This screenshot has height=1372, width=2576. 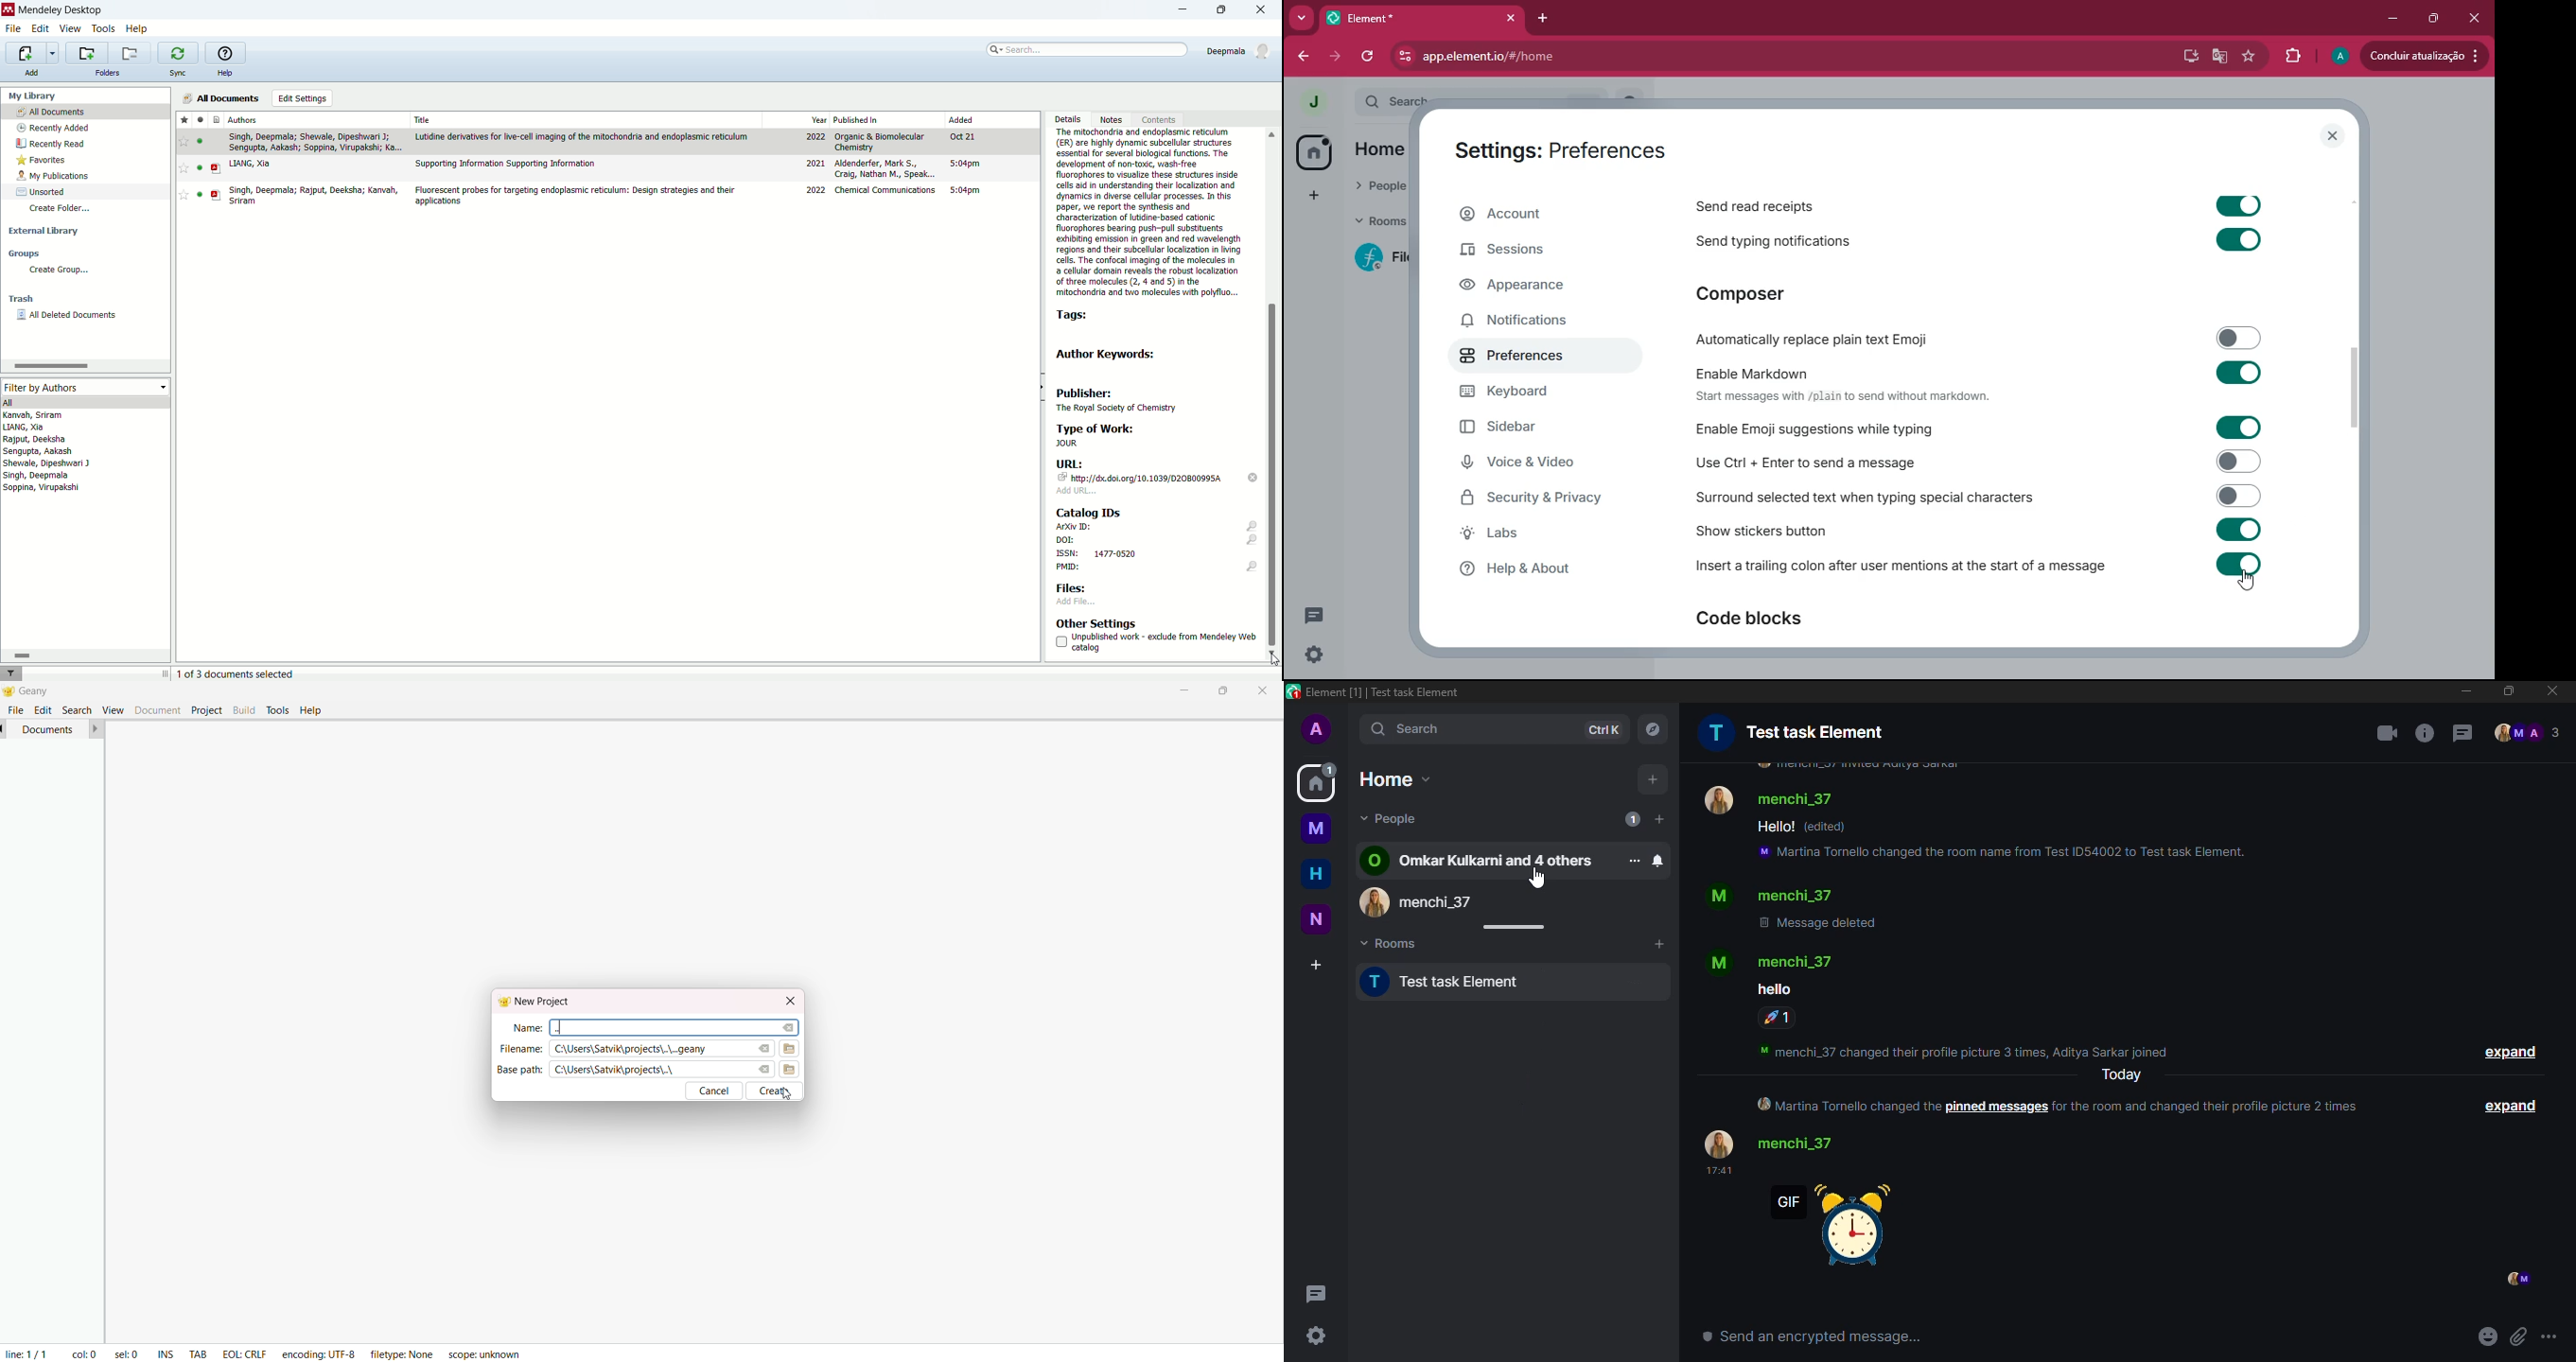 I want to click on conversation , so click(x=1312, y=615).